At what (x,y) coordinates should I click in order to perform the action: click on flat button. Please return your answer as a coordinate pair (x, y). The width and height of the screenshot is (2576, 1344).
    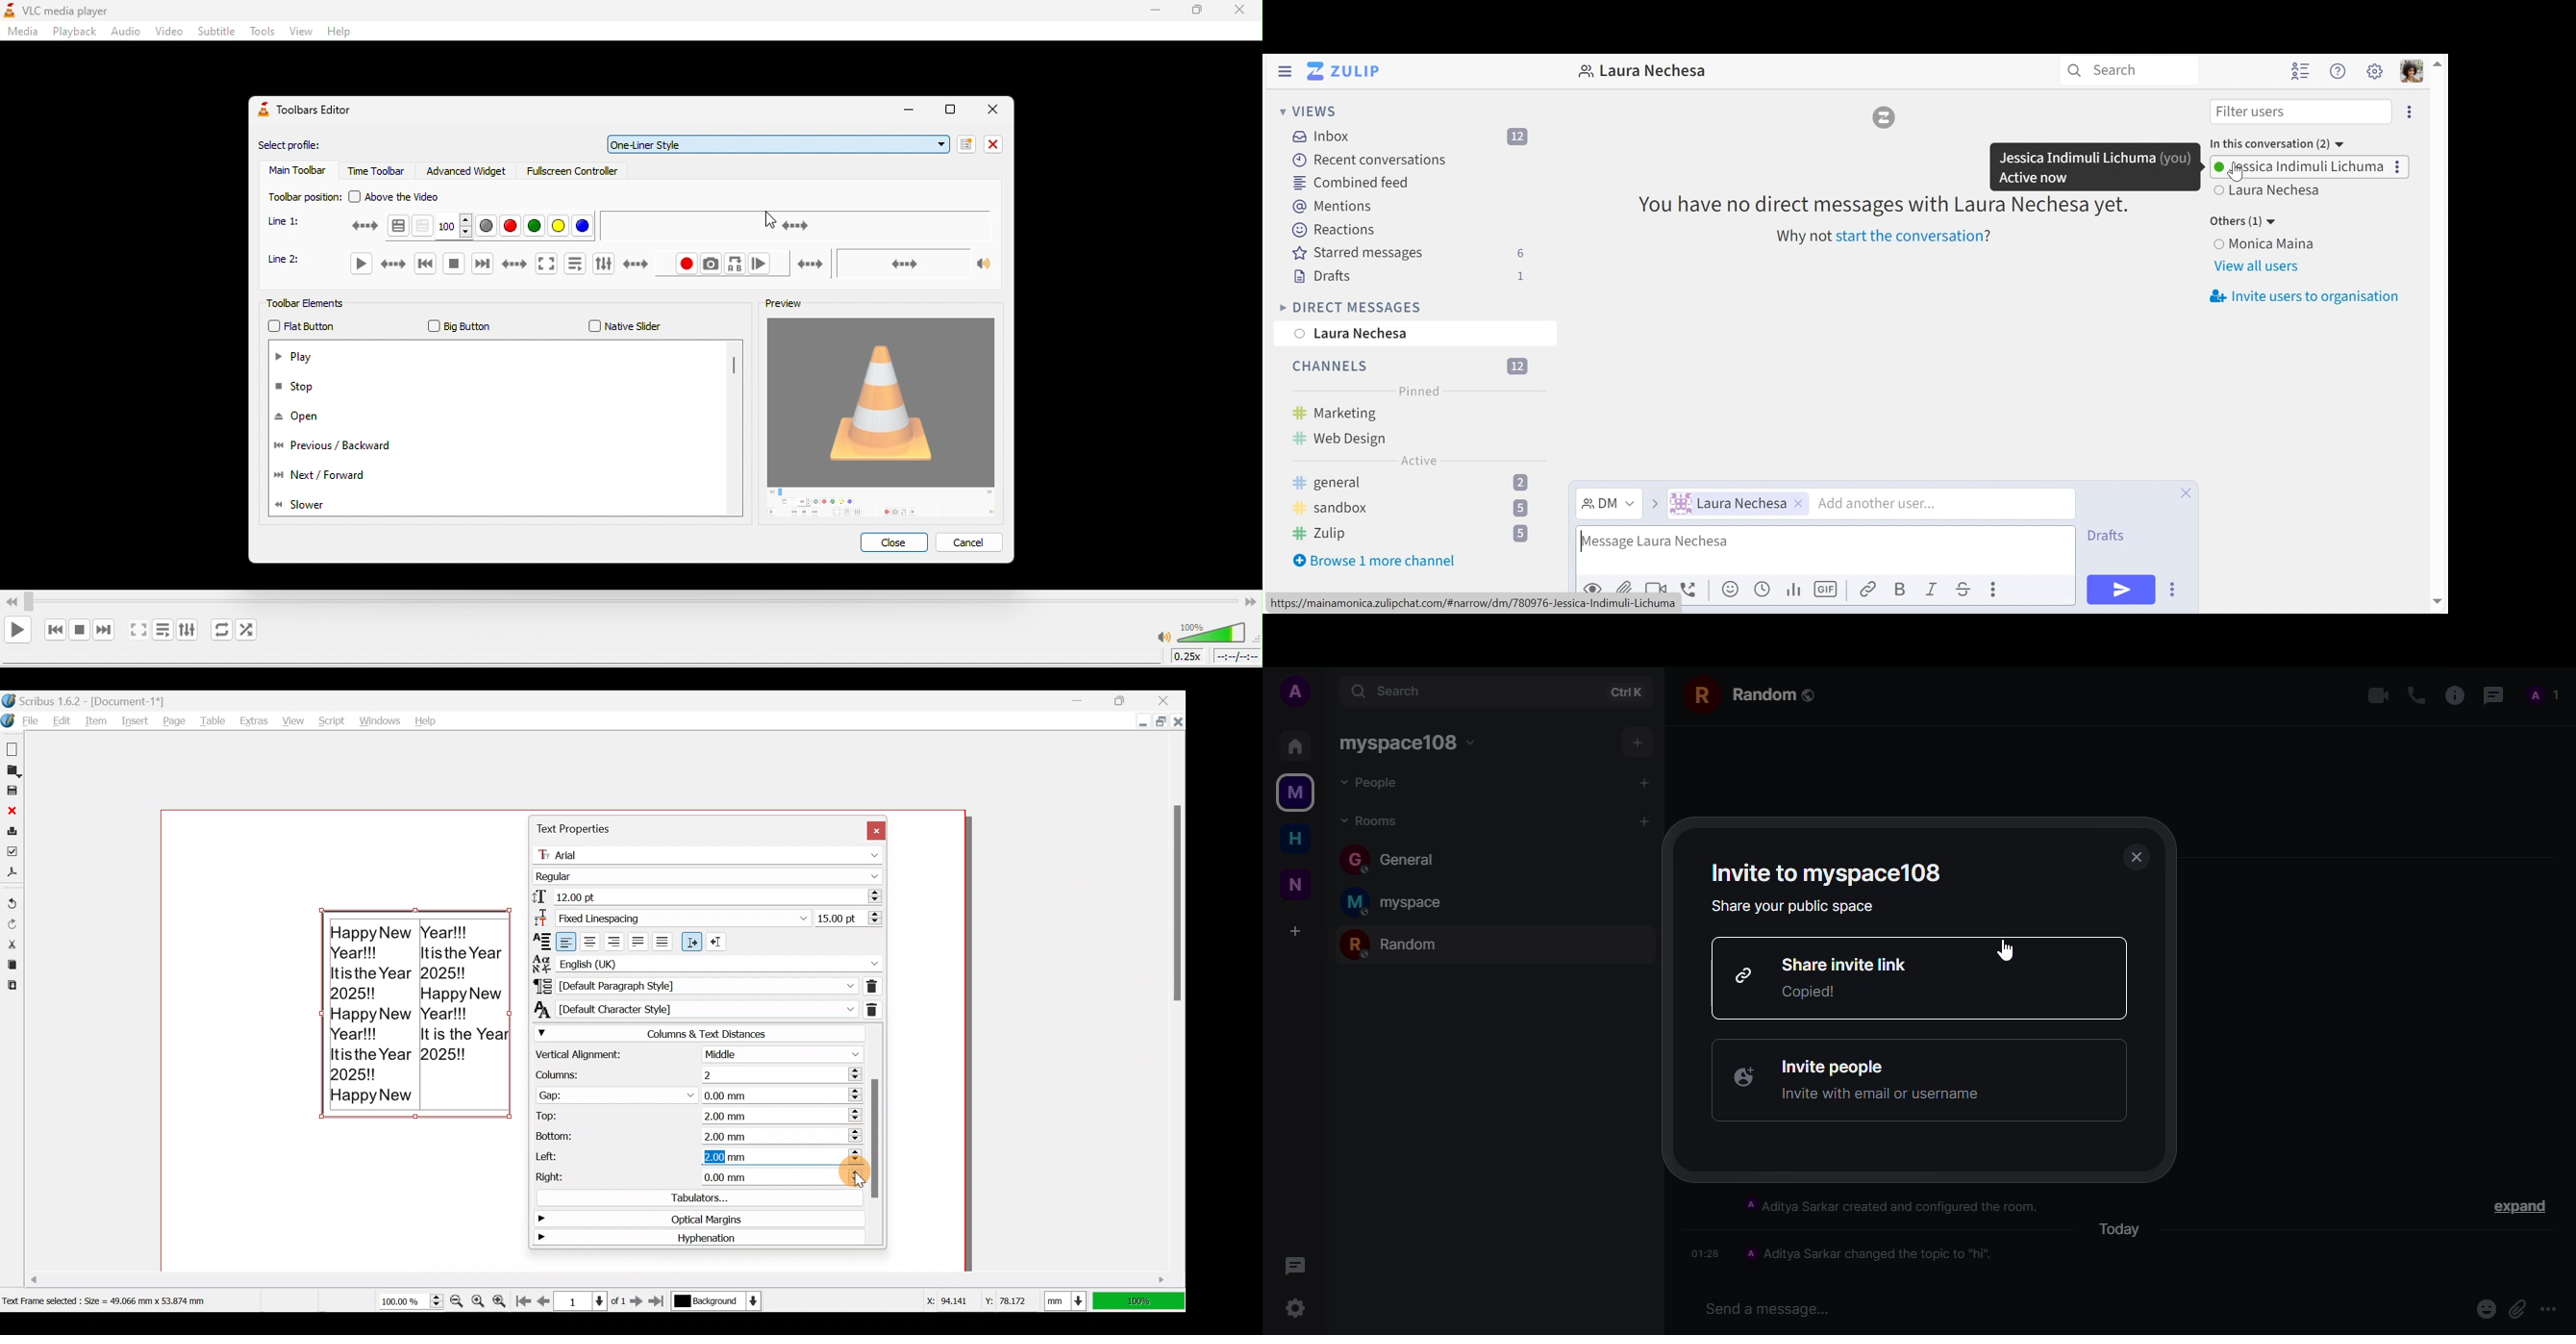
    Looking at the image, I should click on (311, 326).